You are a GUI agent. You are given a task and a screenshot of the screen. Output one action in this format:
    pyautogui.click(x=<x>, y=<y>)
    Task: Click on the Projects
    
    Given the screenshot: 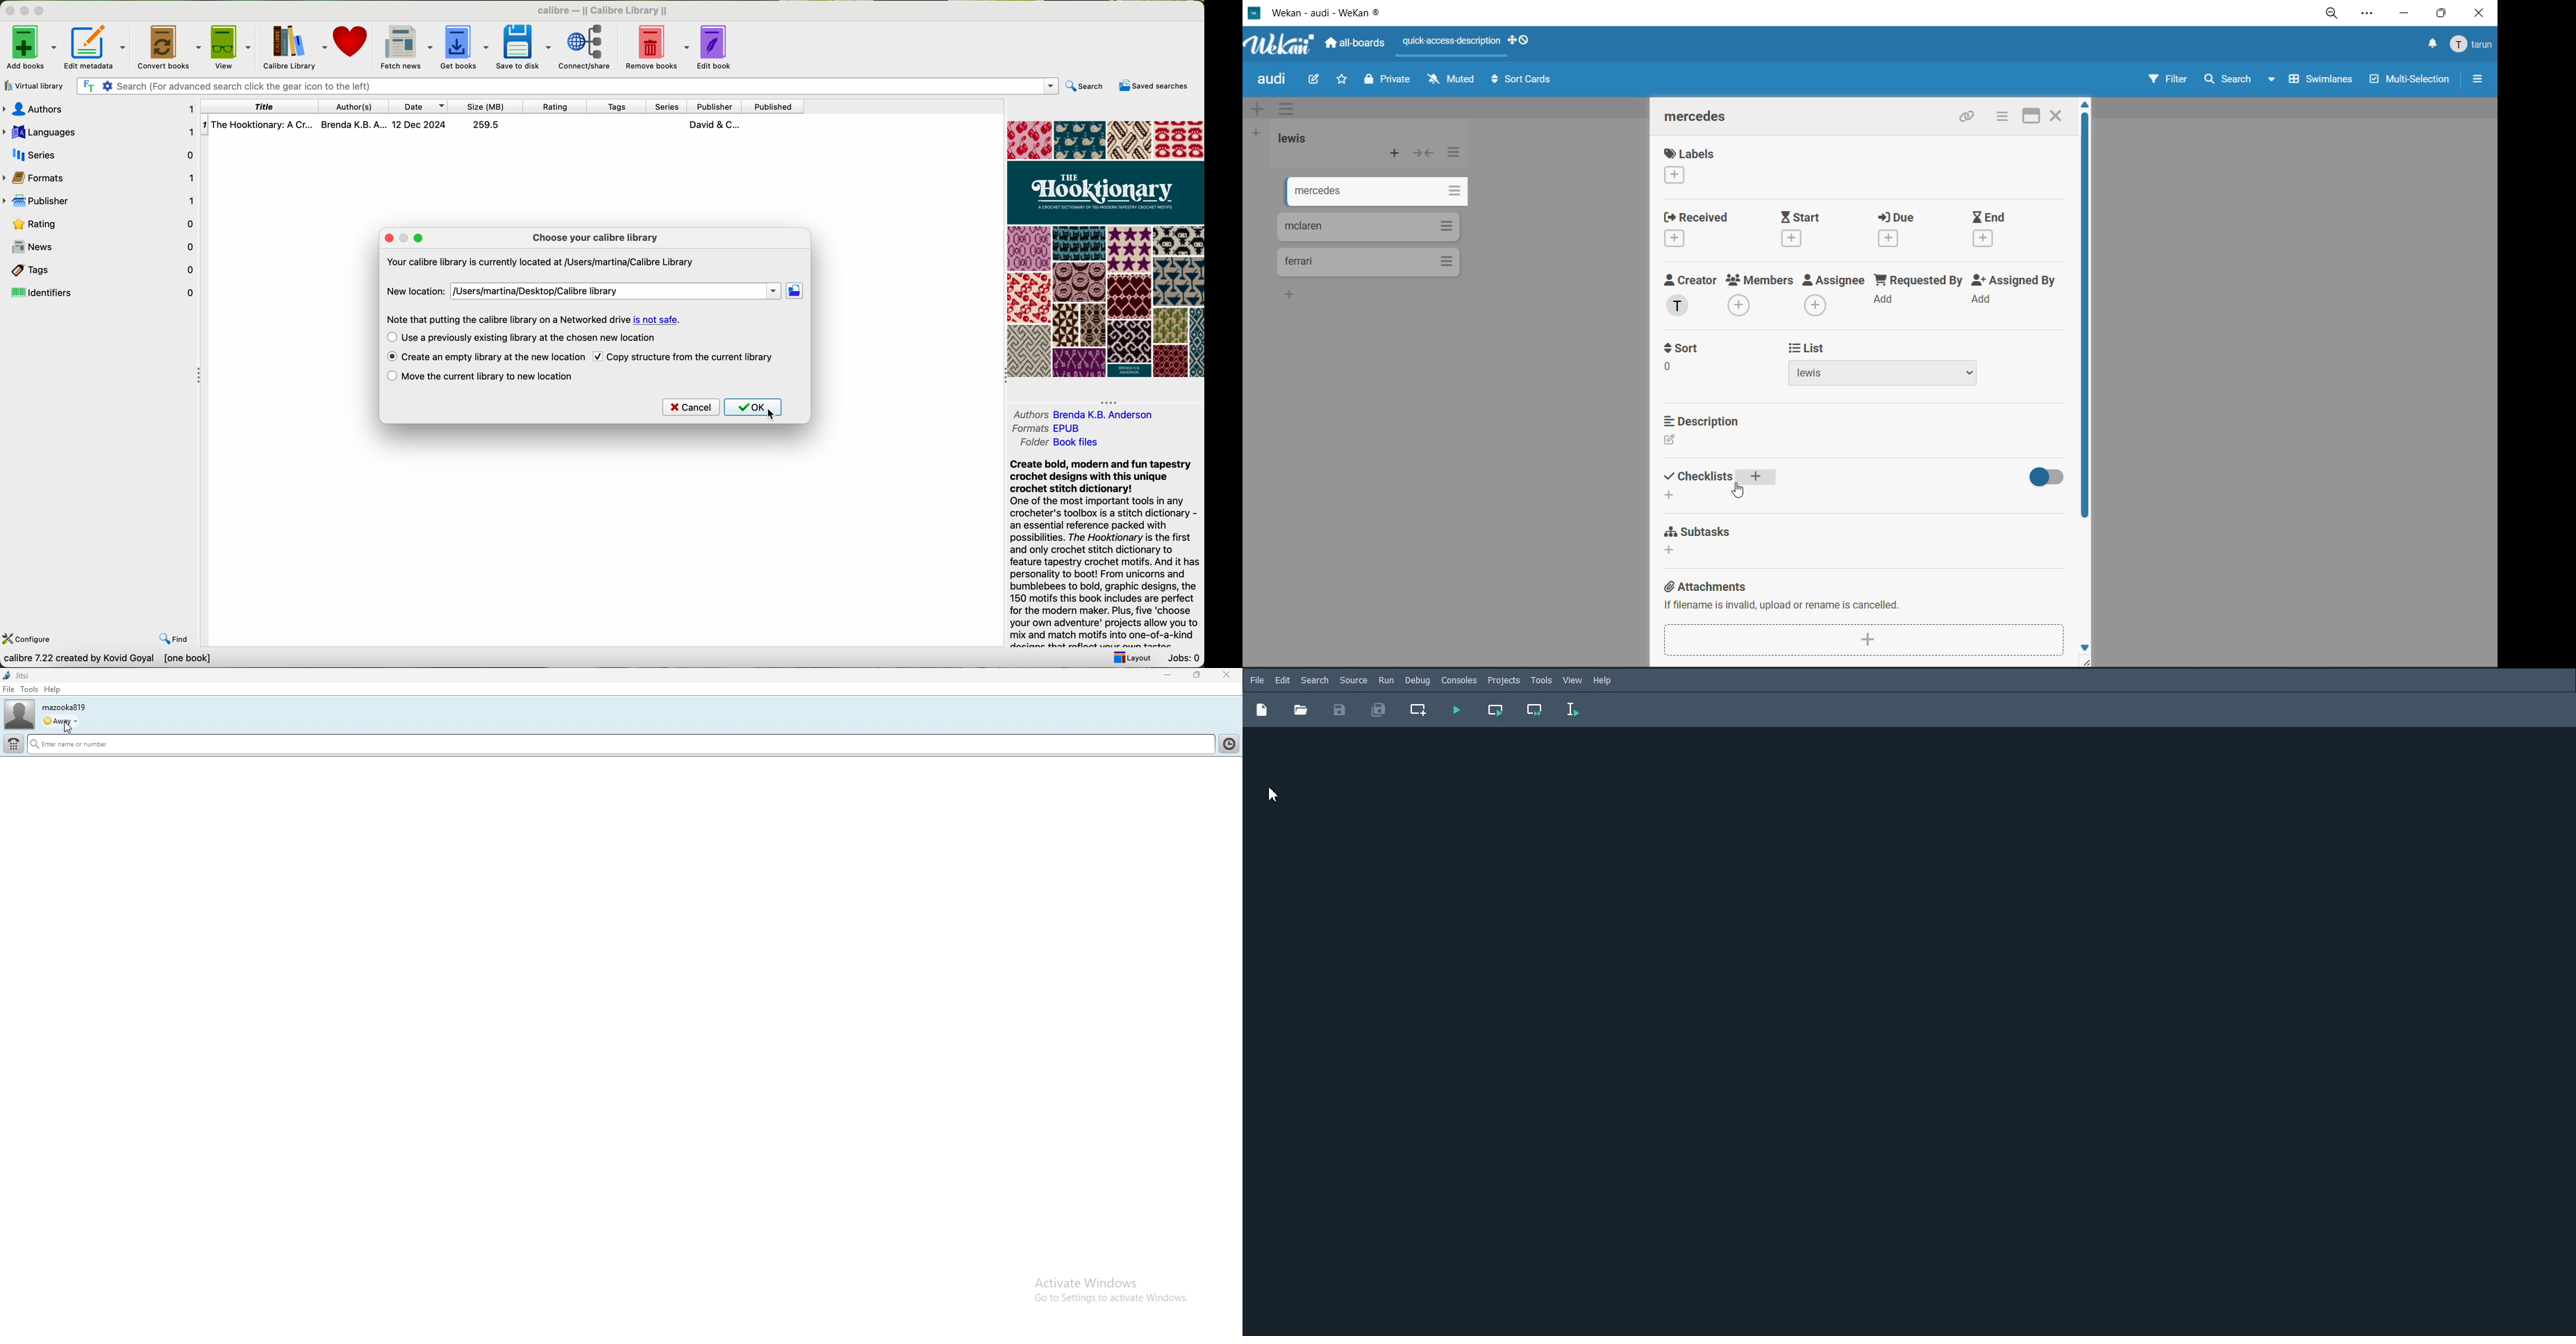 What is the action you would take?
    pyautogui.click(x=1504, y=680)
    